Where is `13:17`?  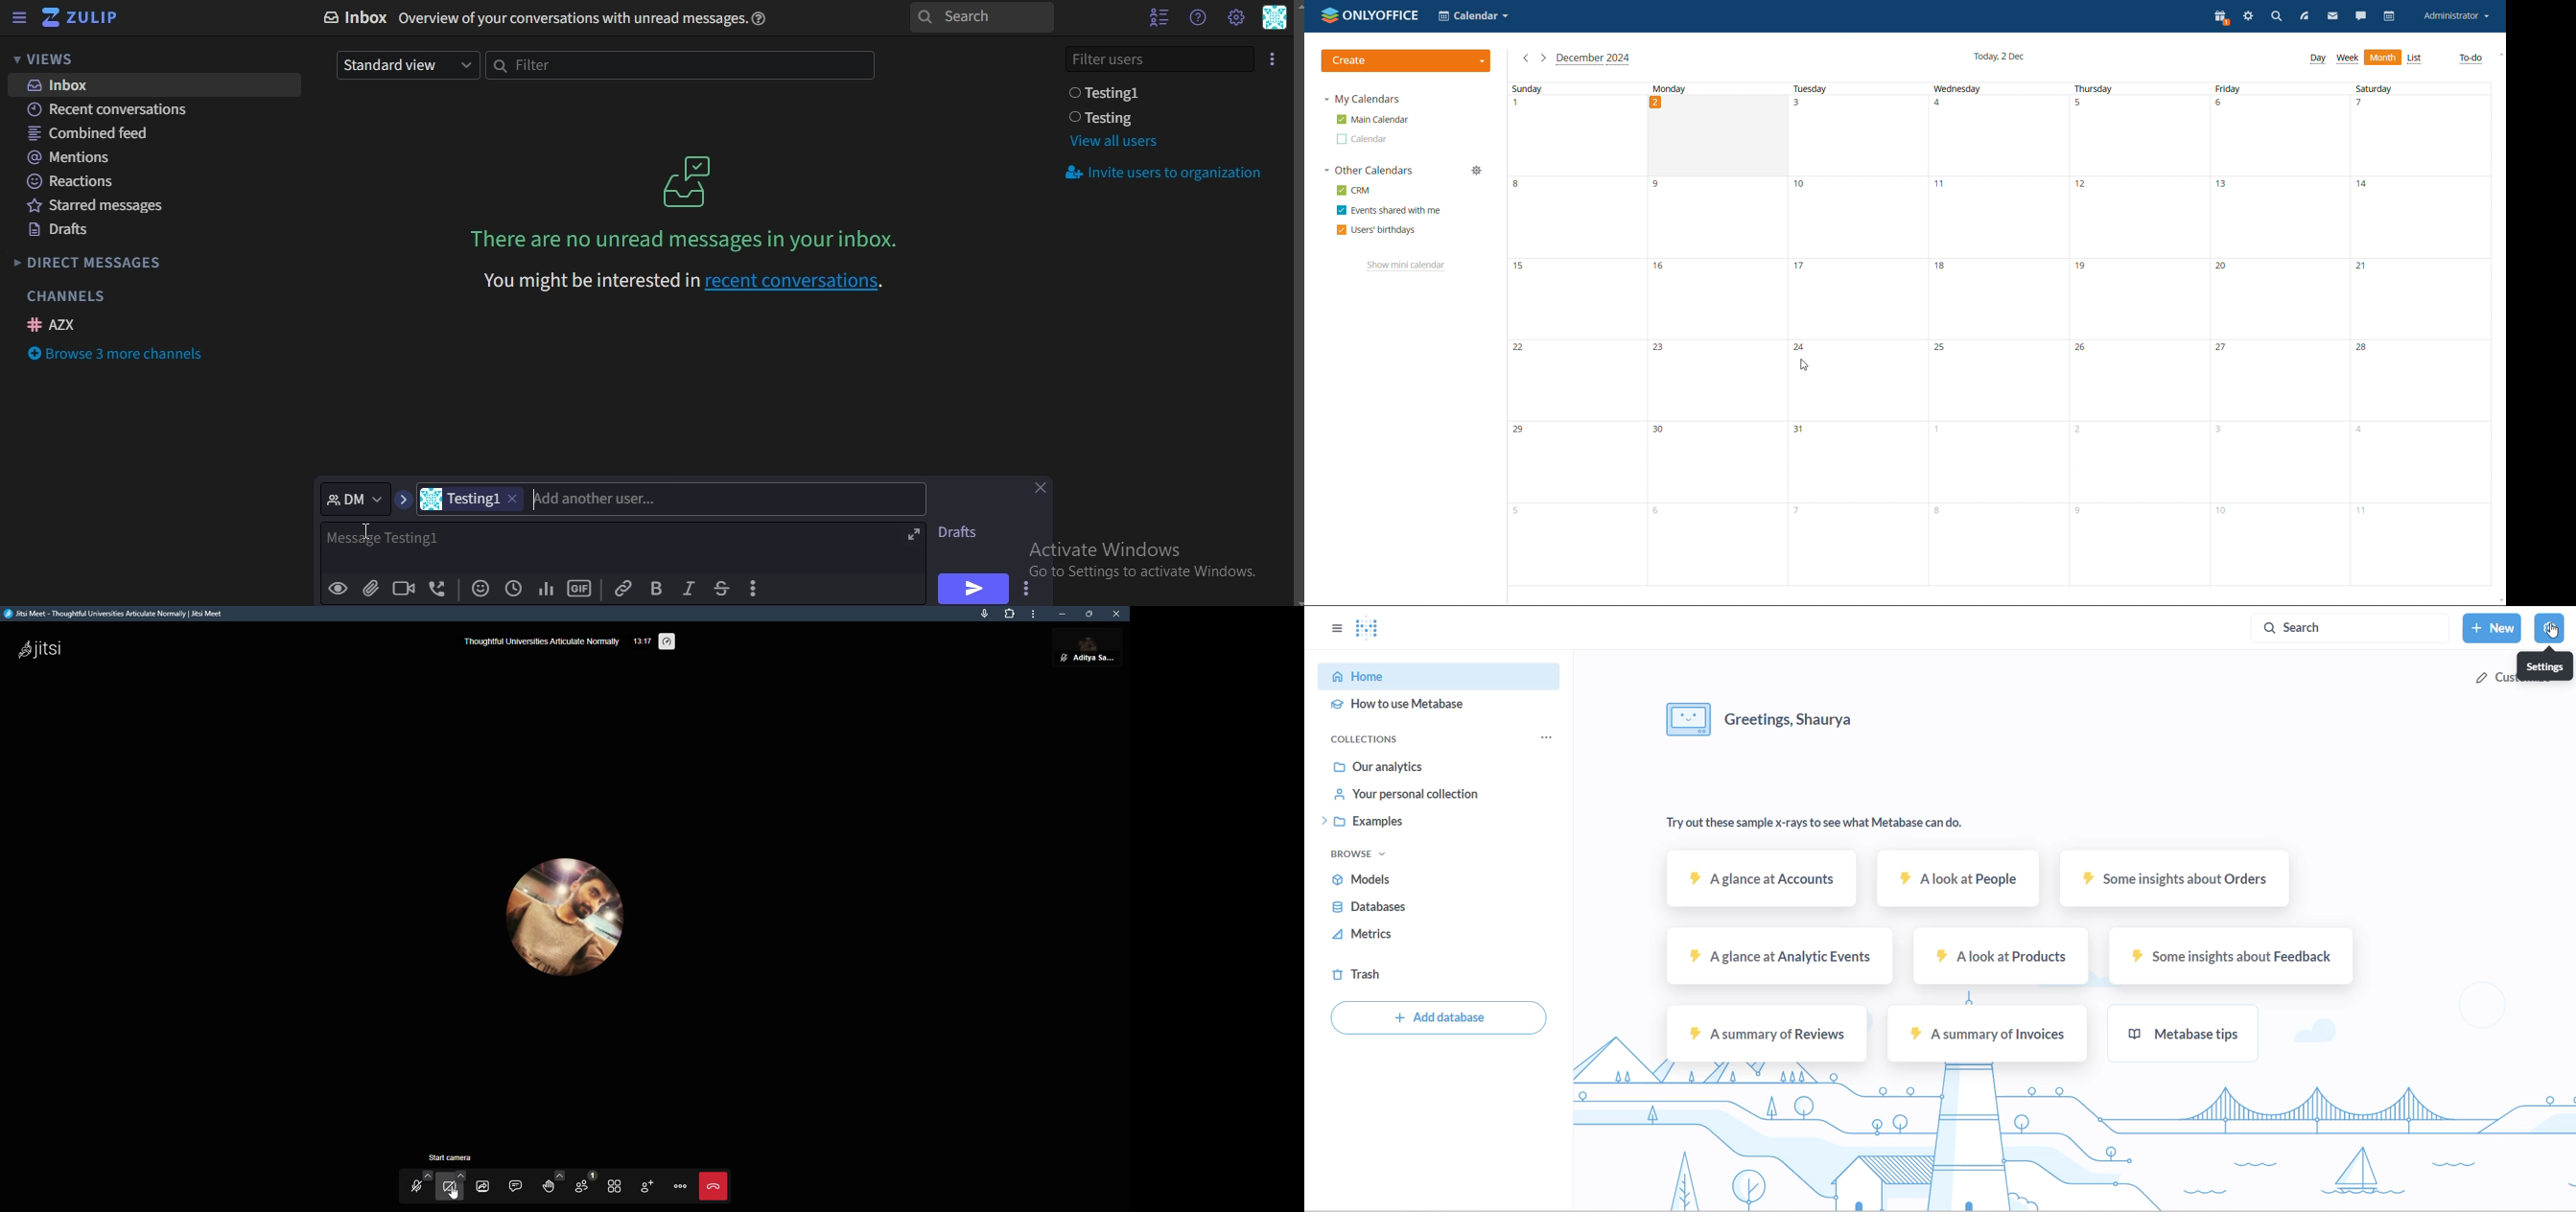 13:17 is located at coordinates (641, 643).